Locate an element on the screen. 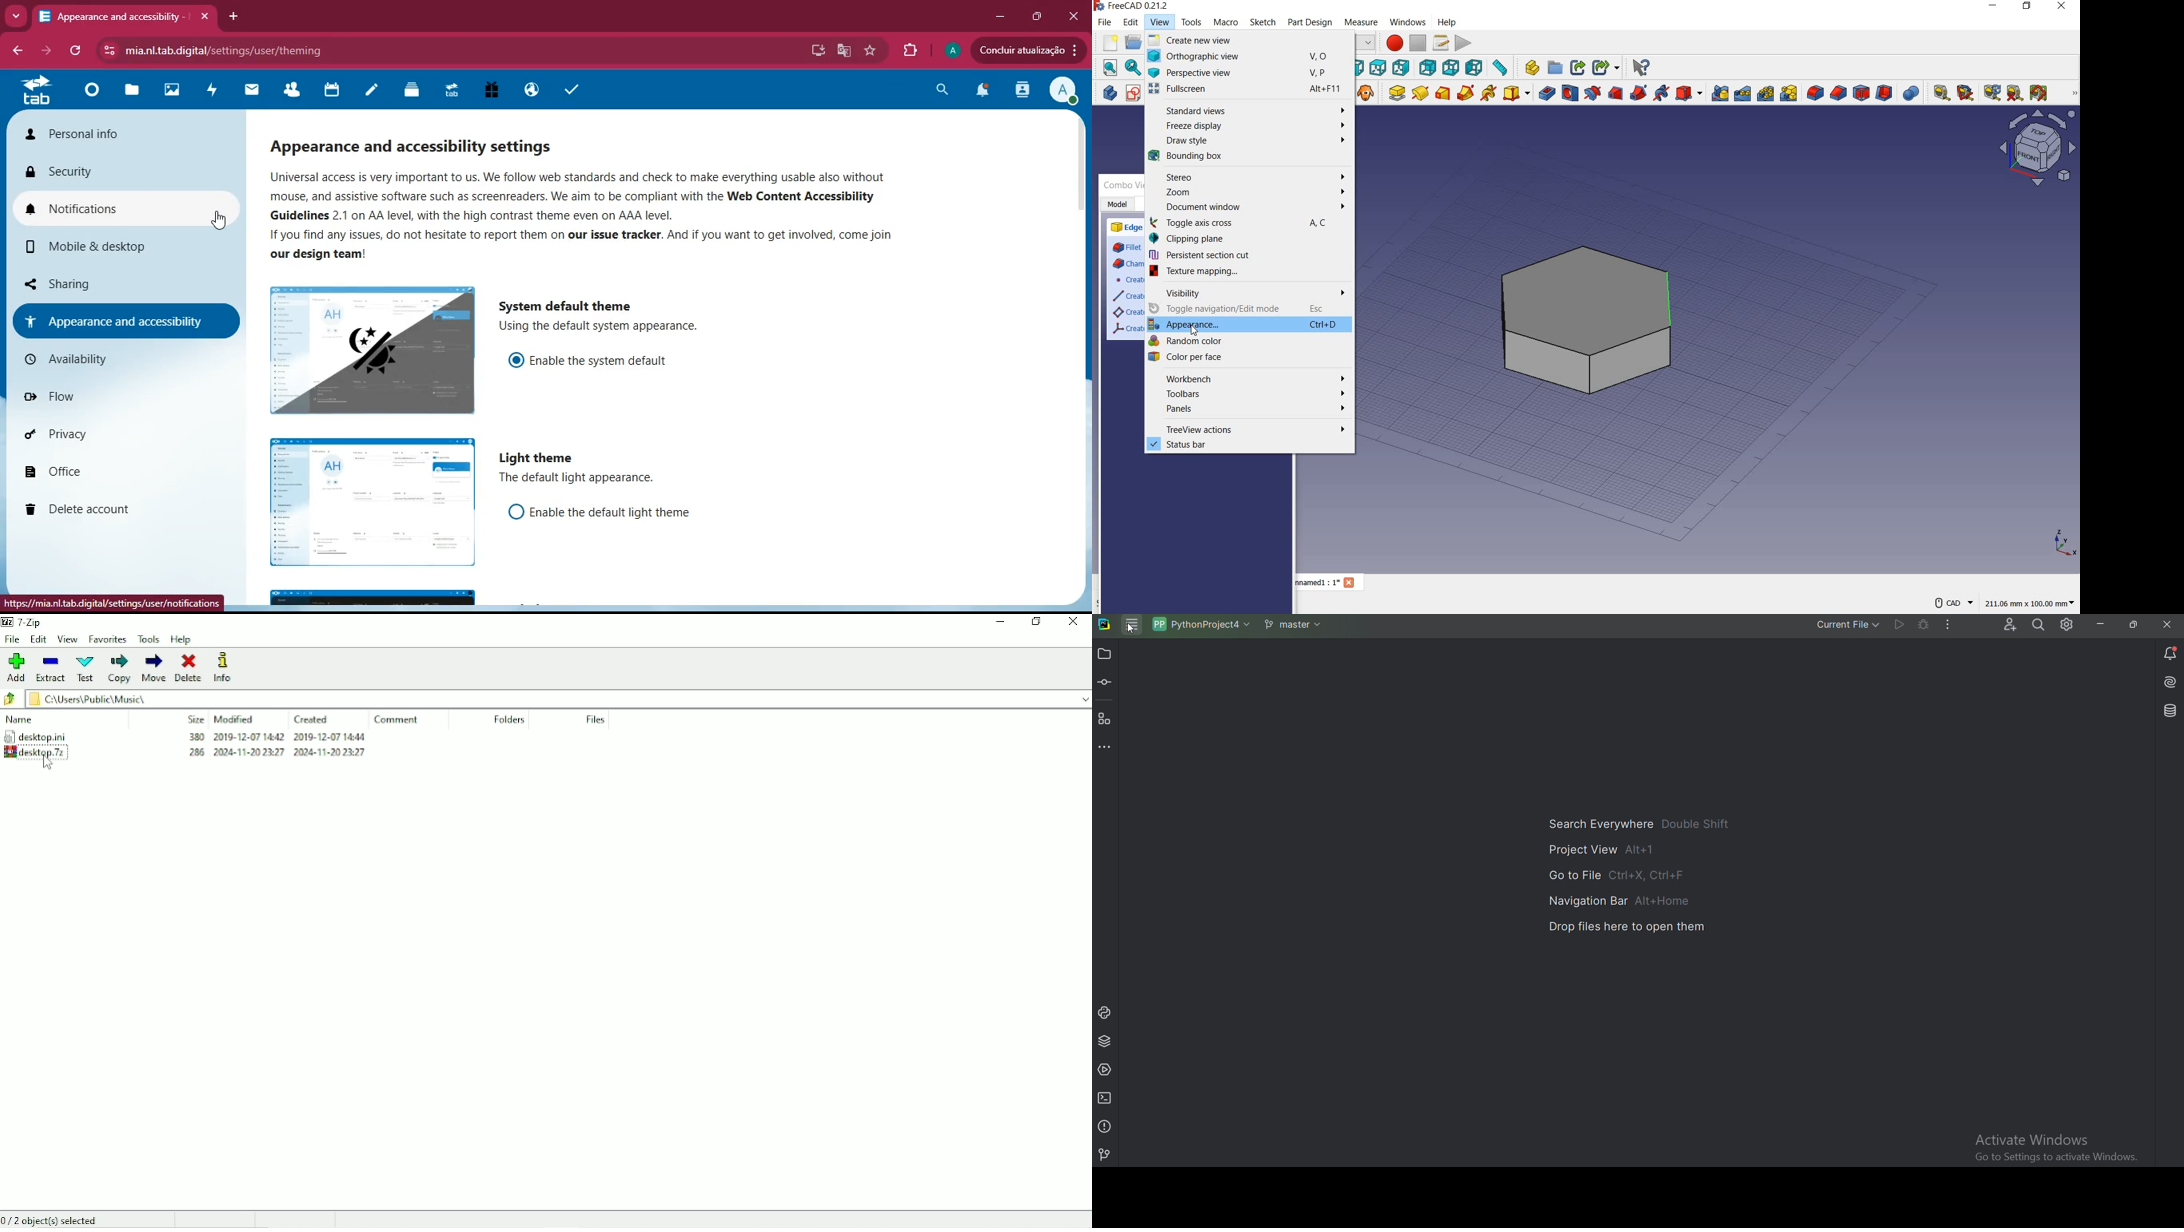 This screenshot has width=2184, height=1232. Python console is located at coordinates (1107, 1013).